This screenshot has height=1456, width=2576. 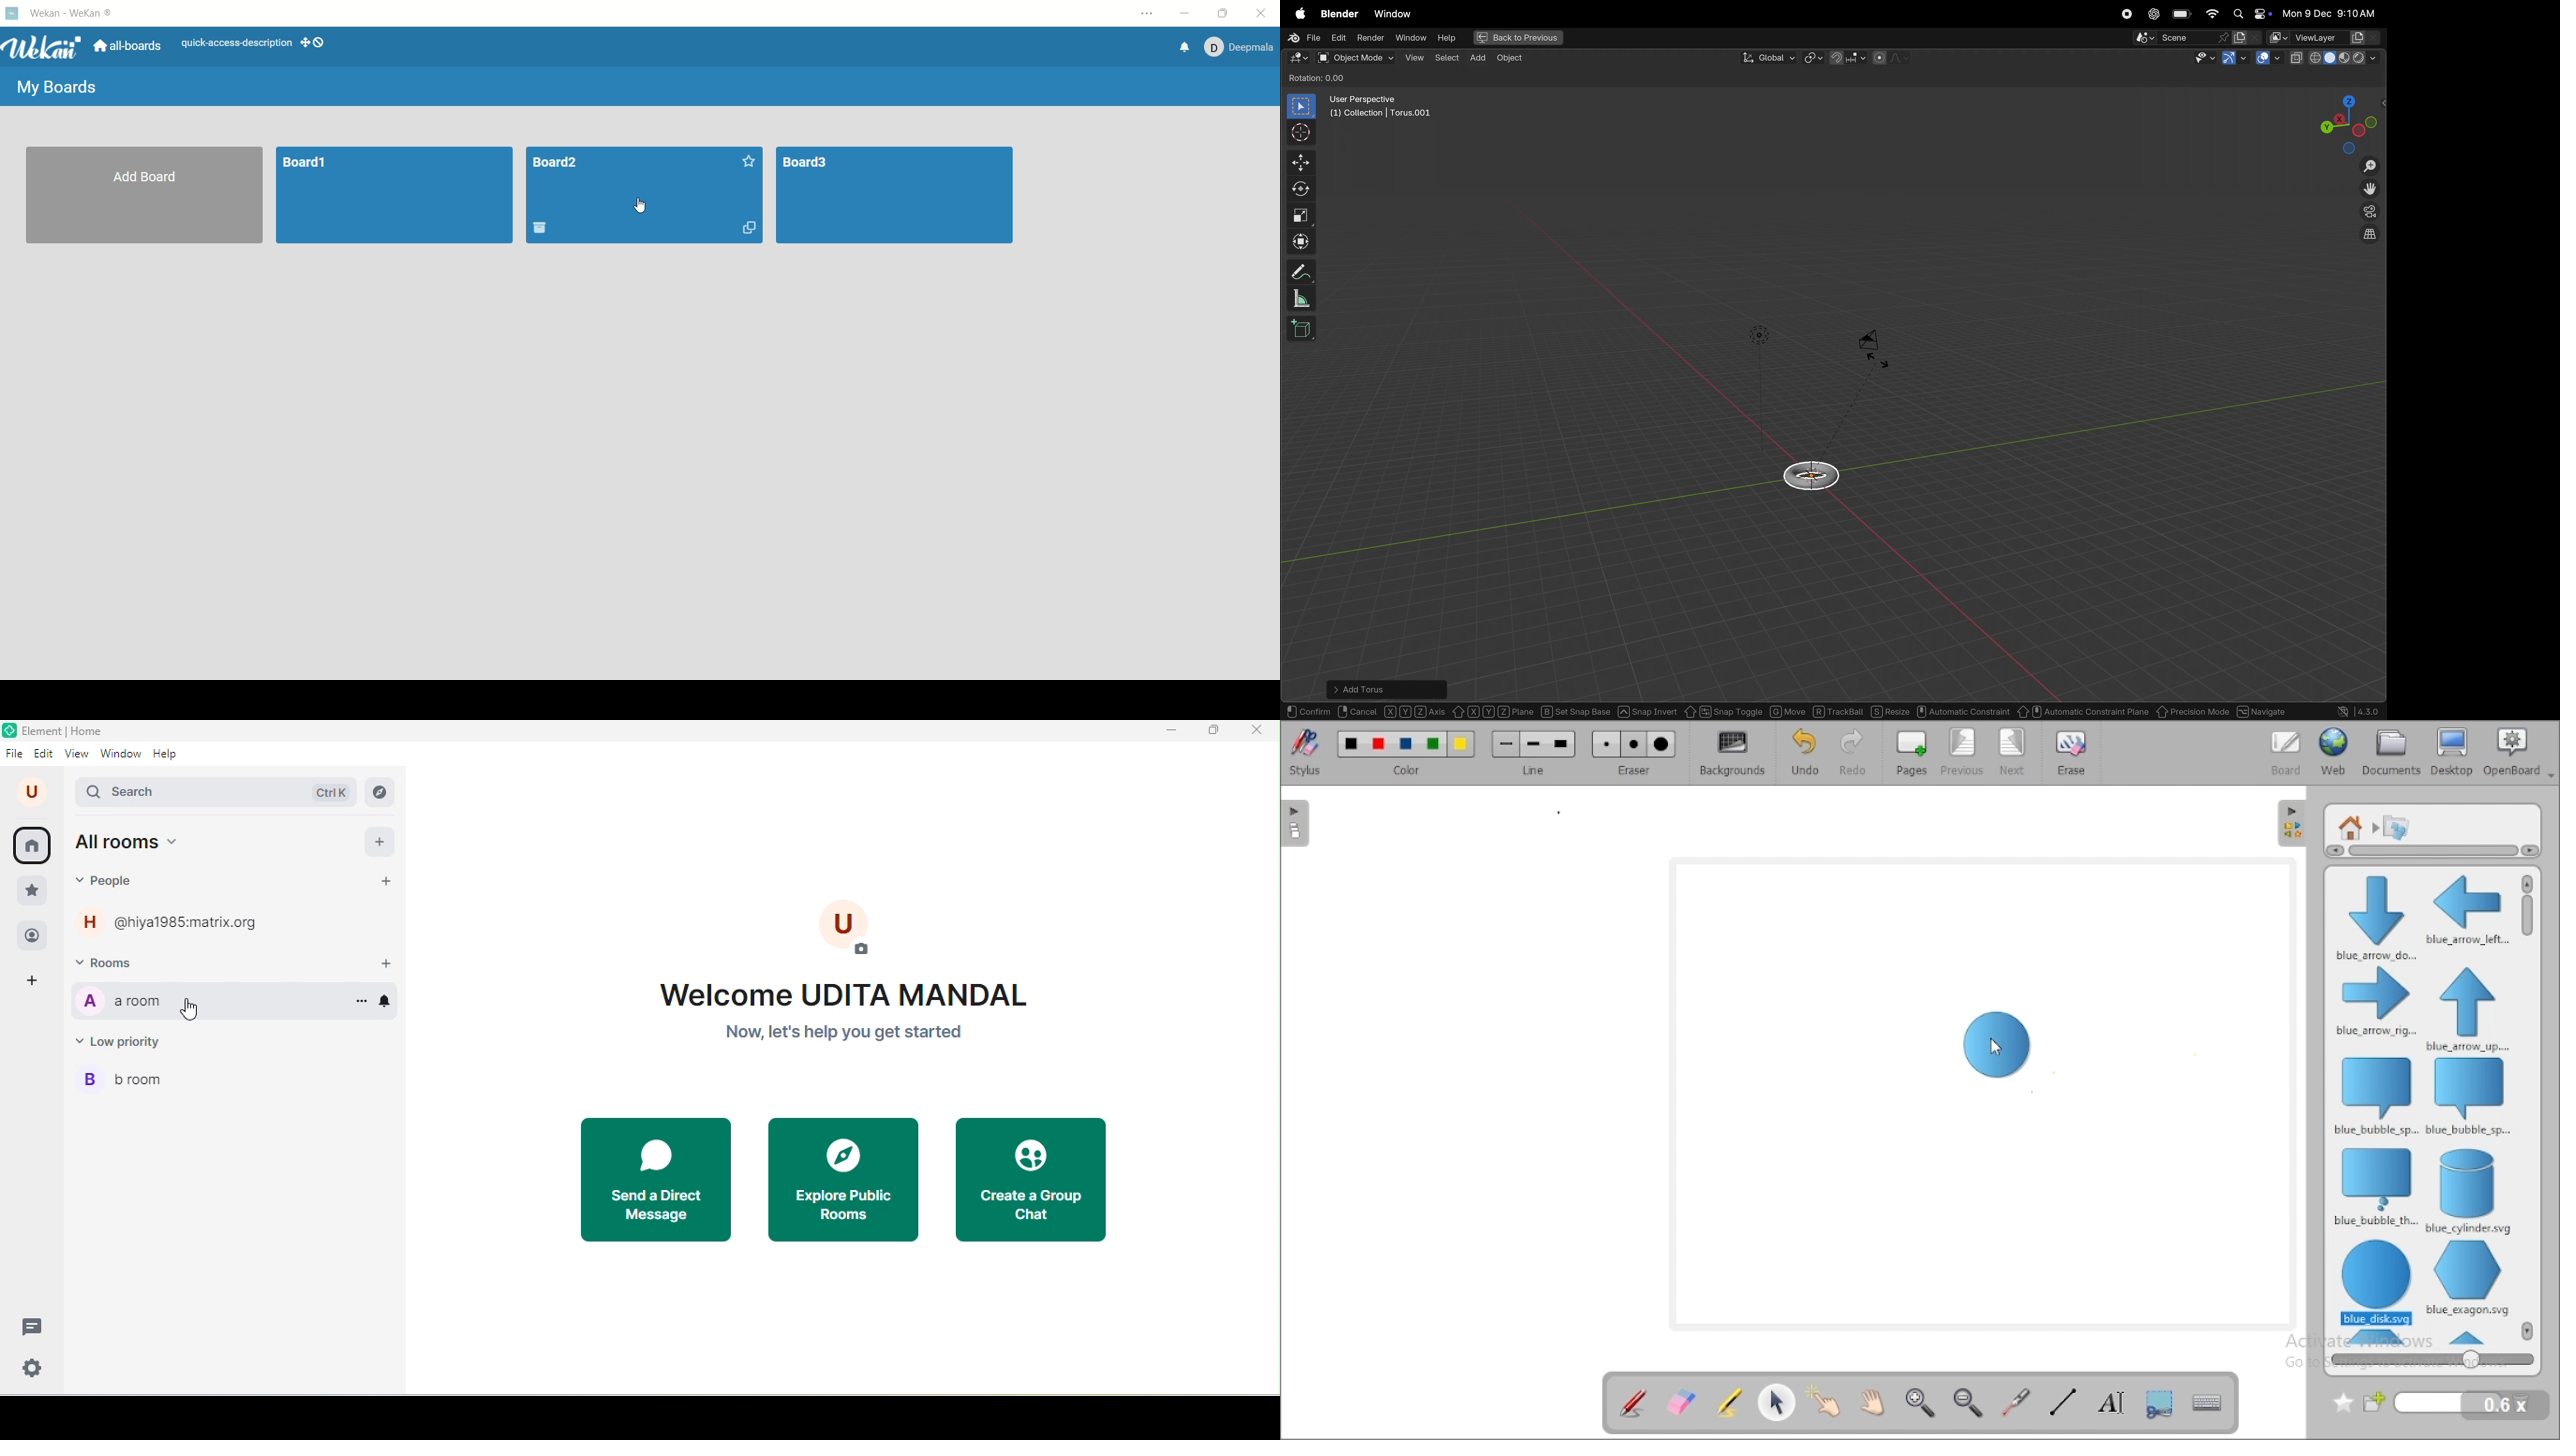 What do you see at coordinates (1259, 15) in the screenshot?
I see `close` at bounding box center [1259, 15].